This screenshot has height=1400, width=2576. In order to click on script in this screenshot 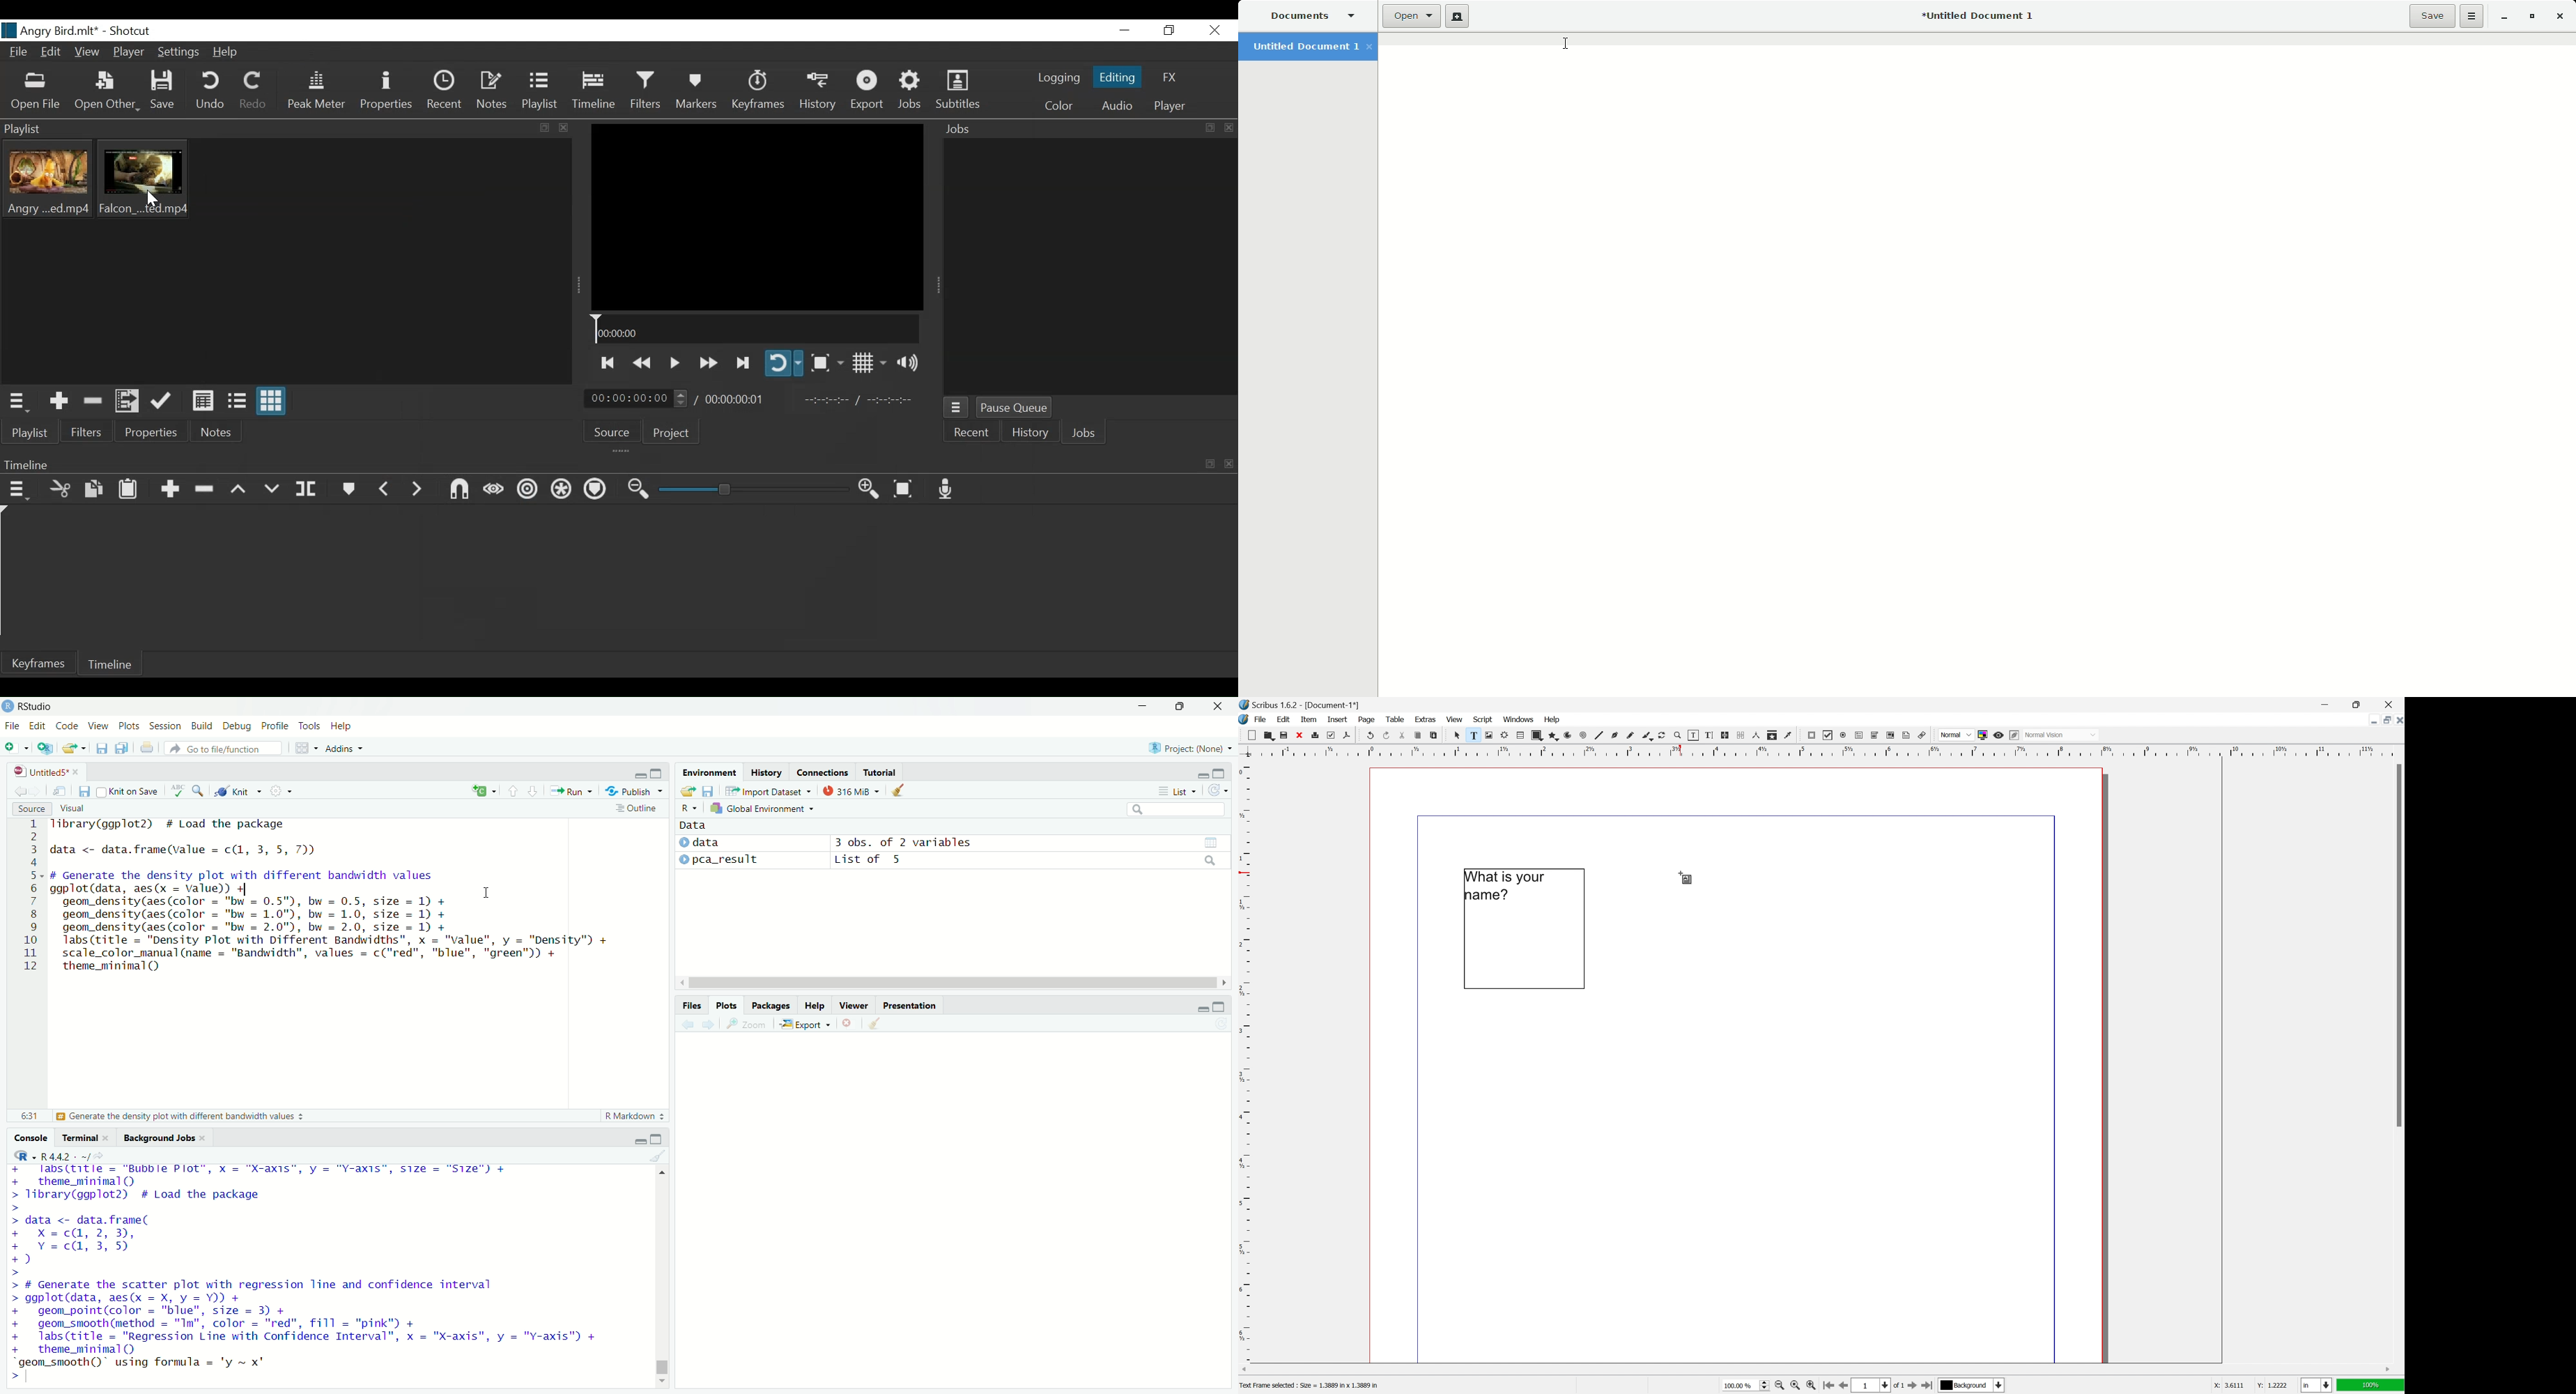, I will do `click(1484, 718)`.